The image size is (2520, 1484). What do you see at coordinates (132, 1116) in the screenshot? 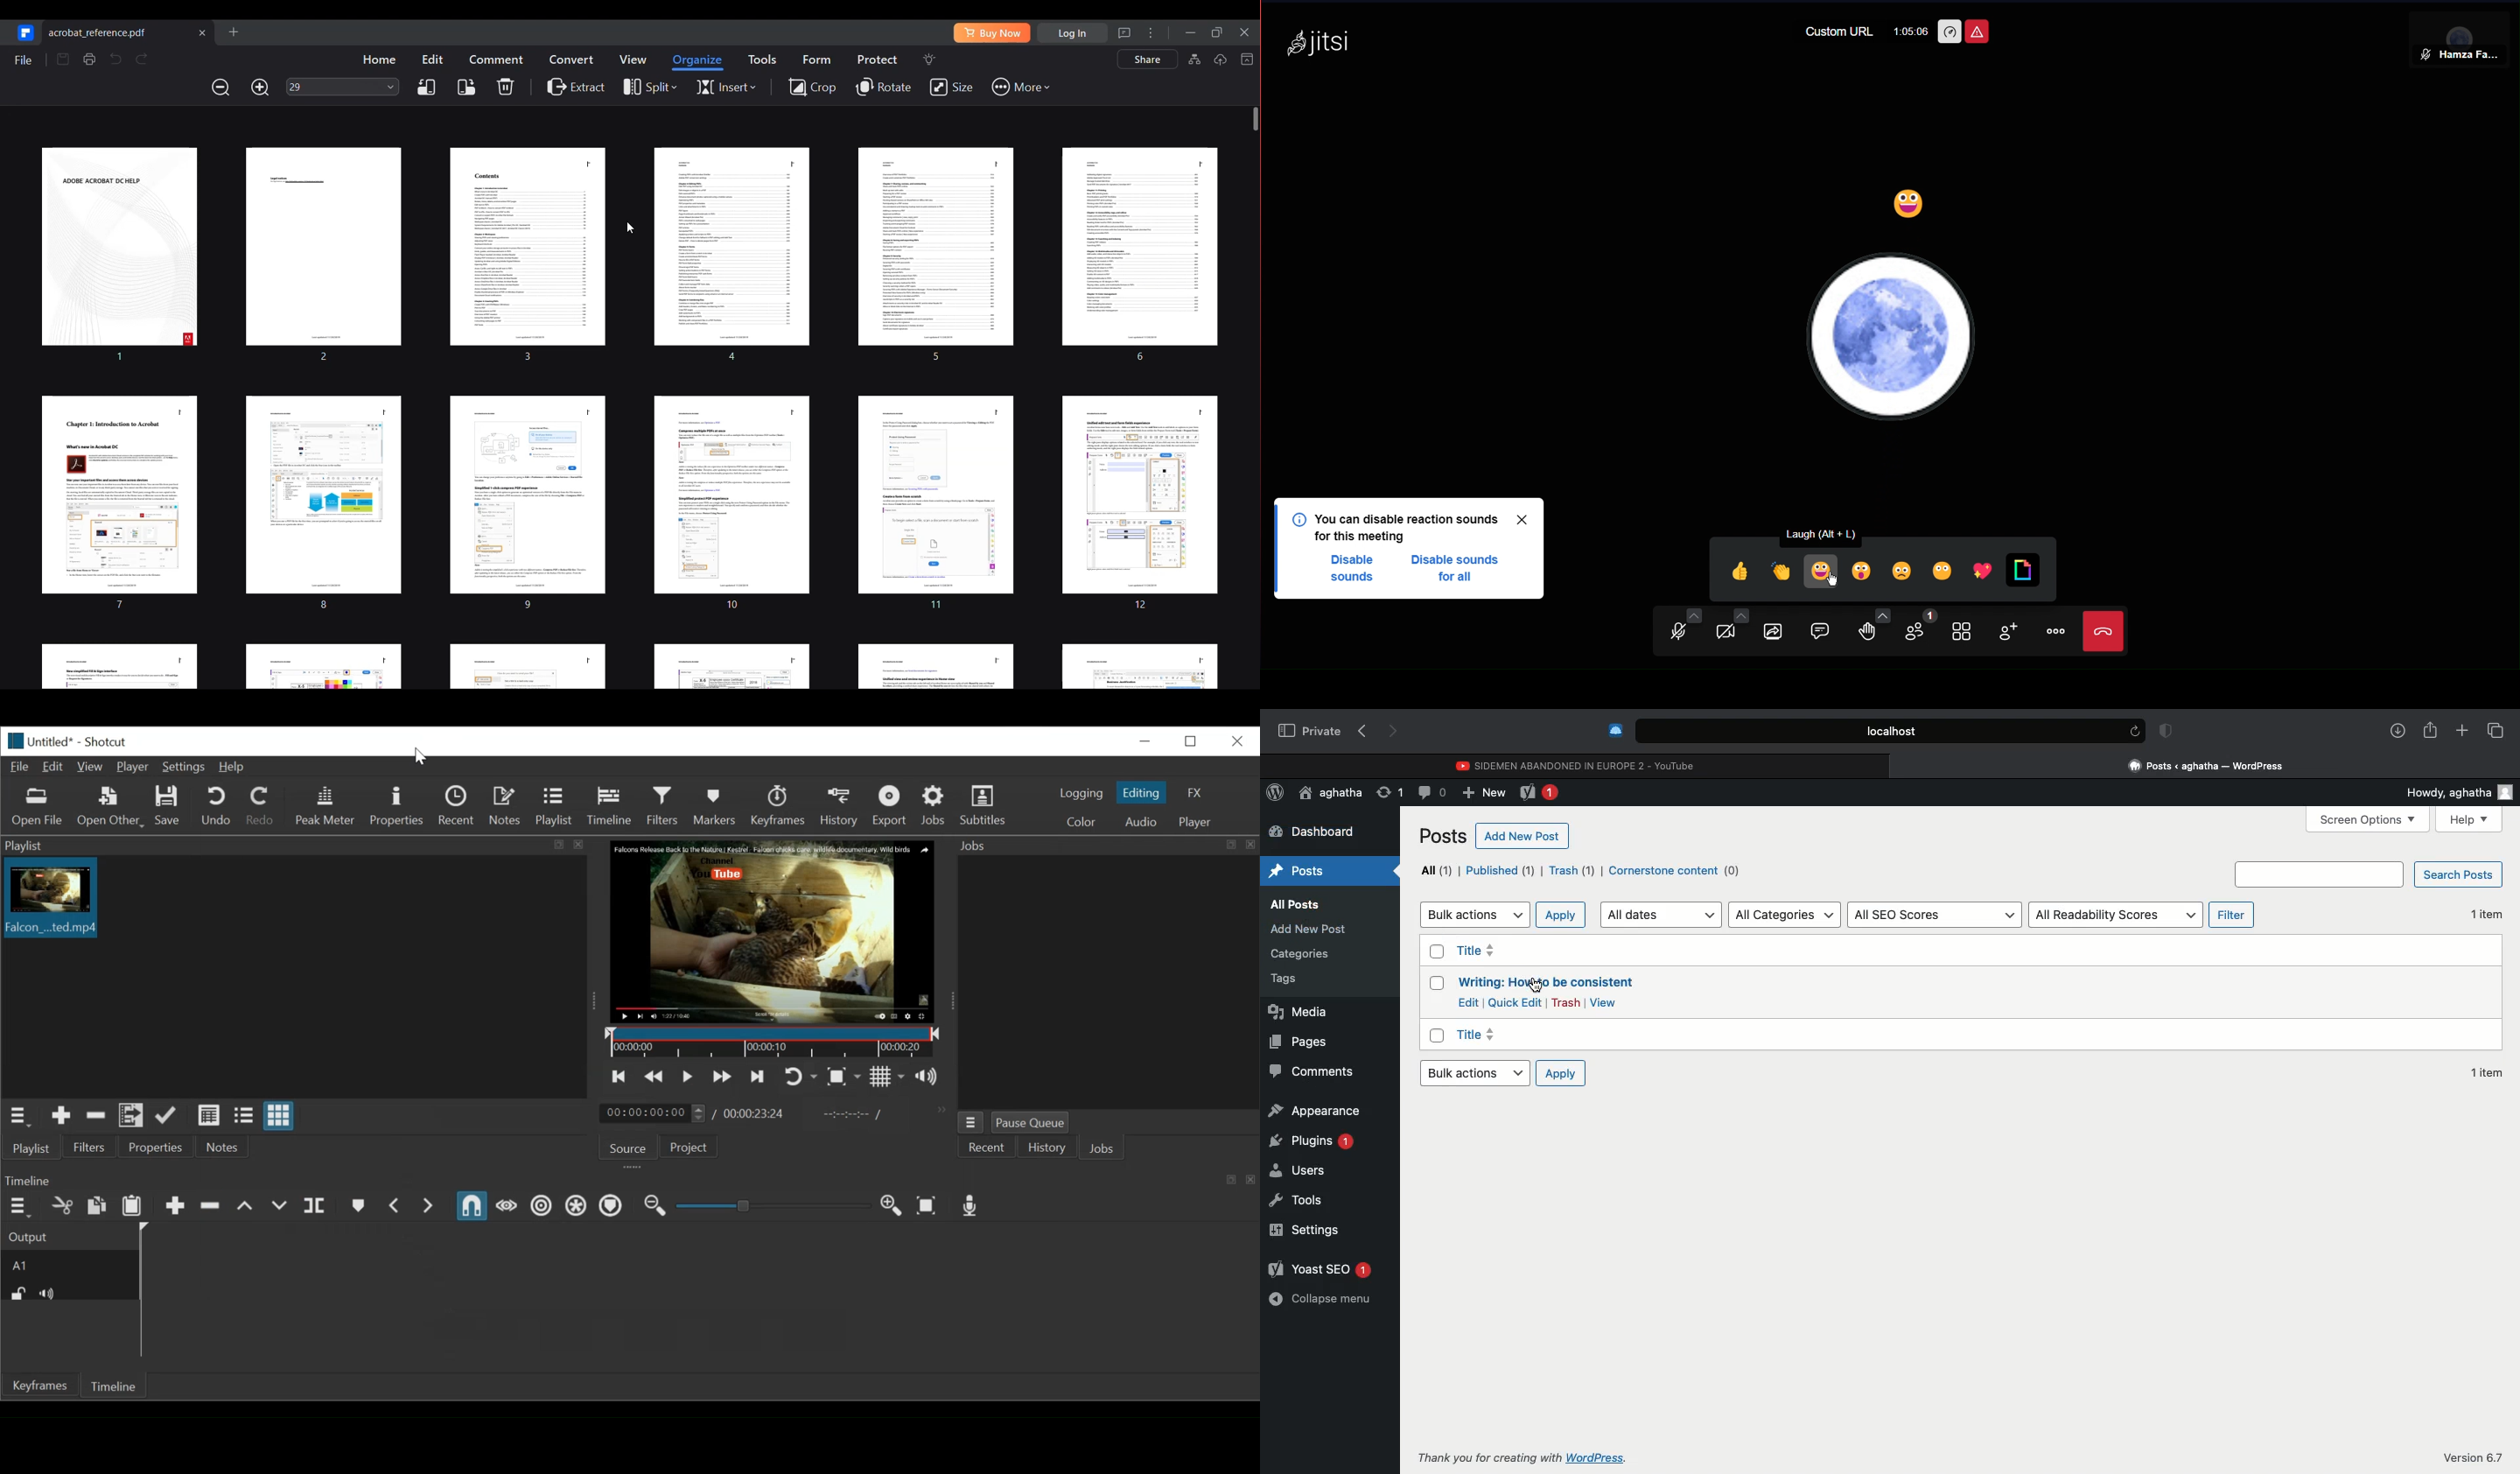
I see `Add files to the playlist` at bounding box center [132, 1116].